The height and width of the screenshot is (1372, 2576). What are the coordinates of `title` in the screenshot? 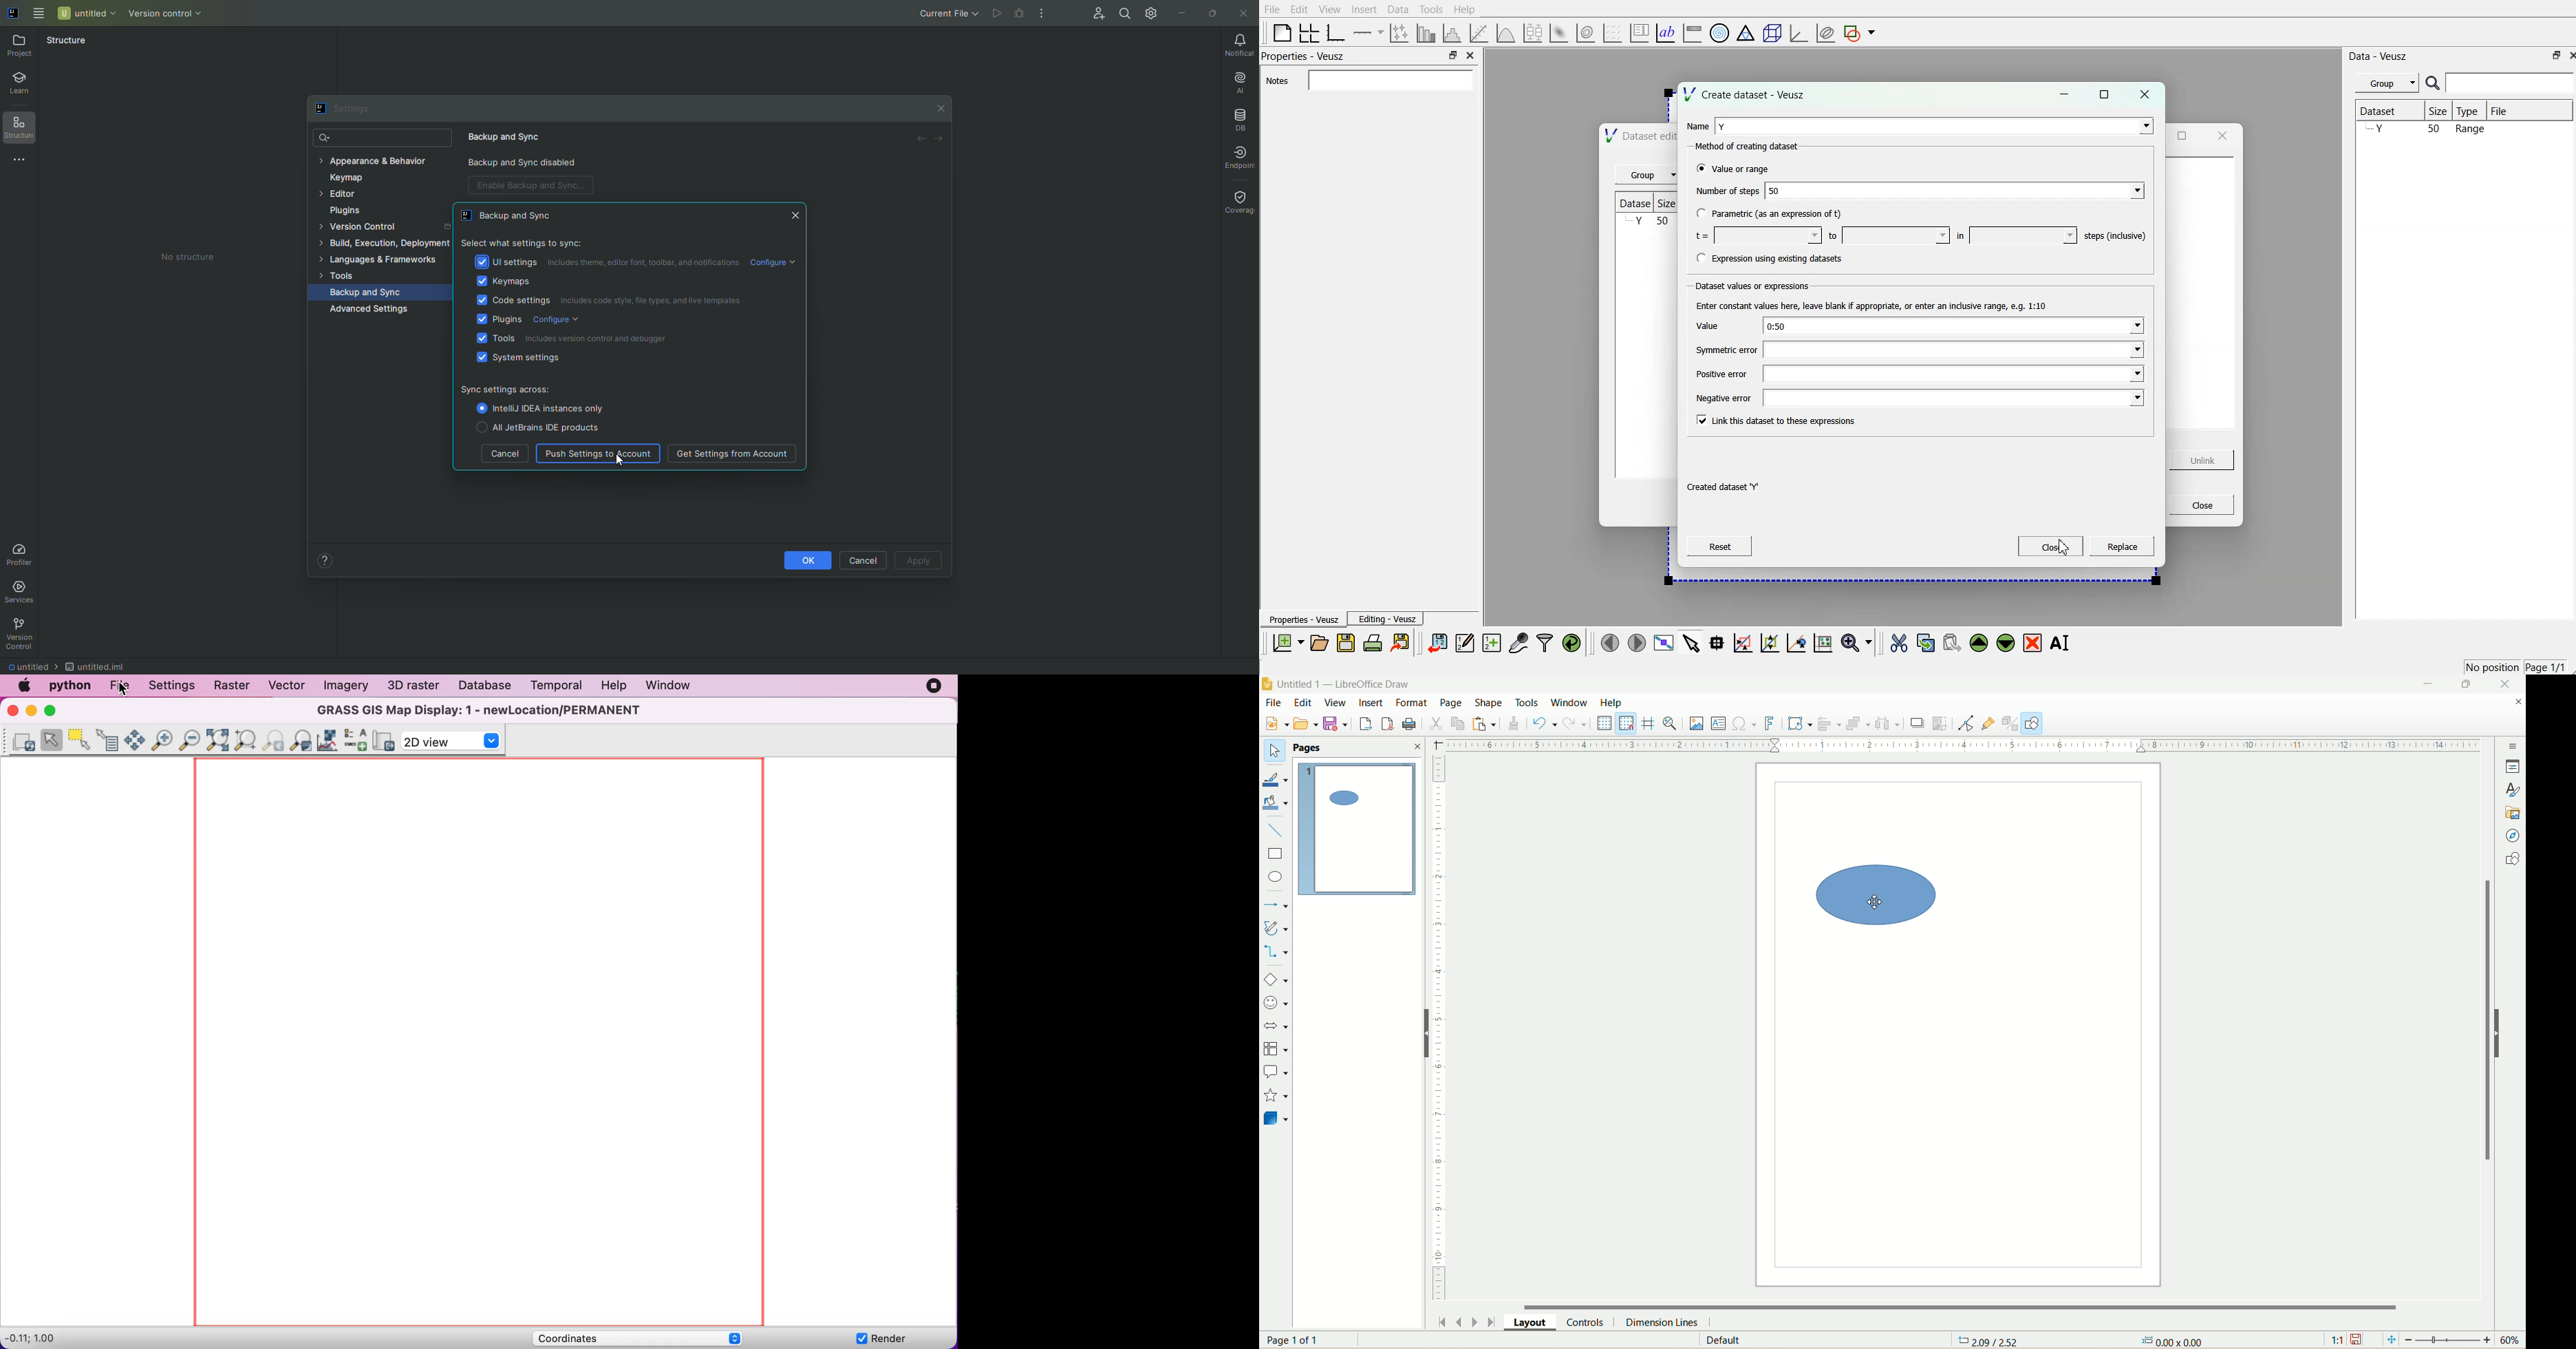 It's located at (1346, 683).